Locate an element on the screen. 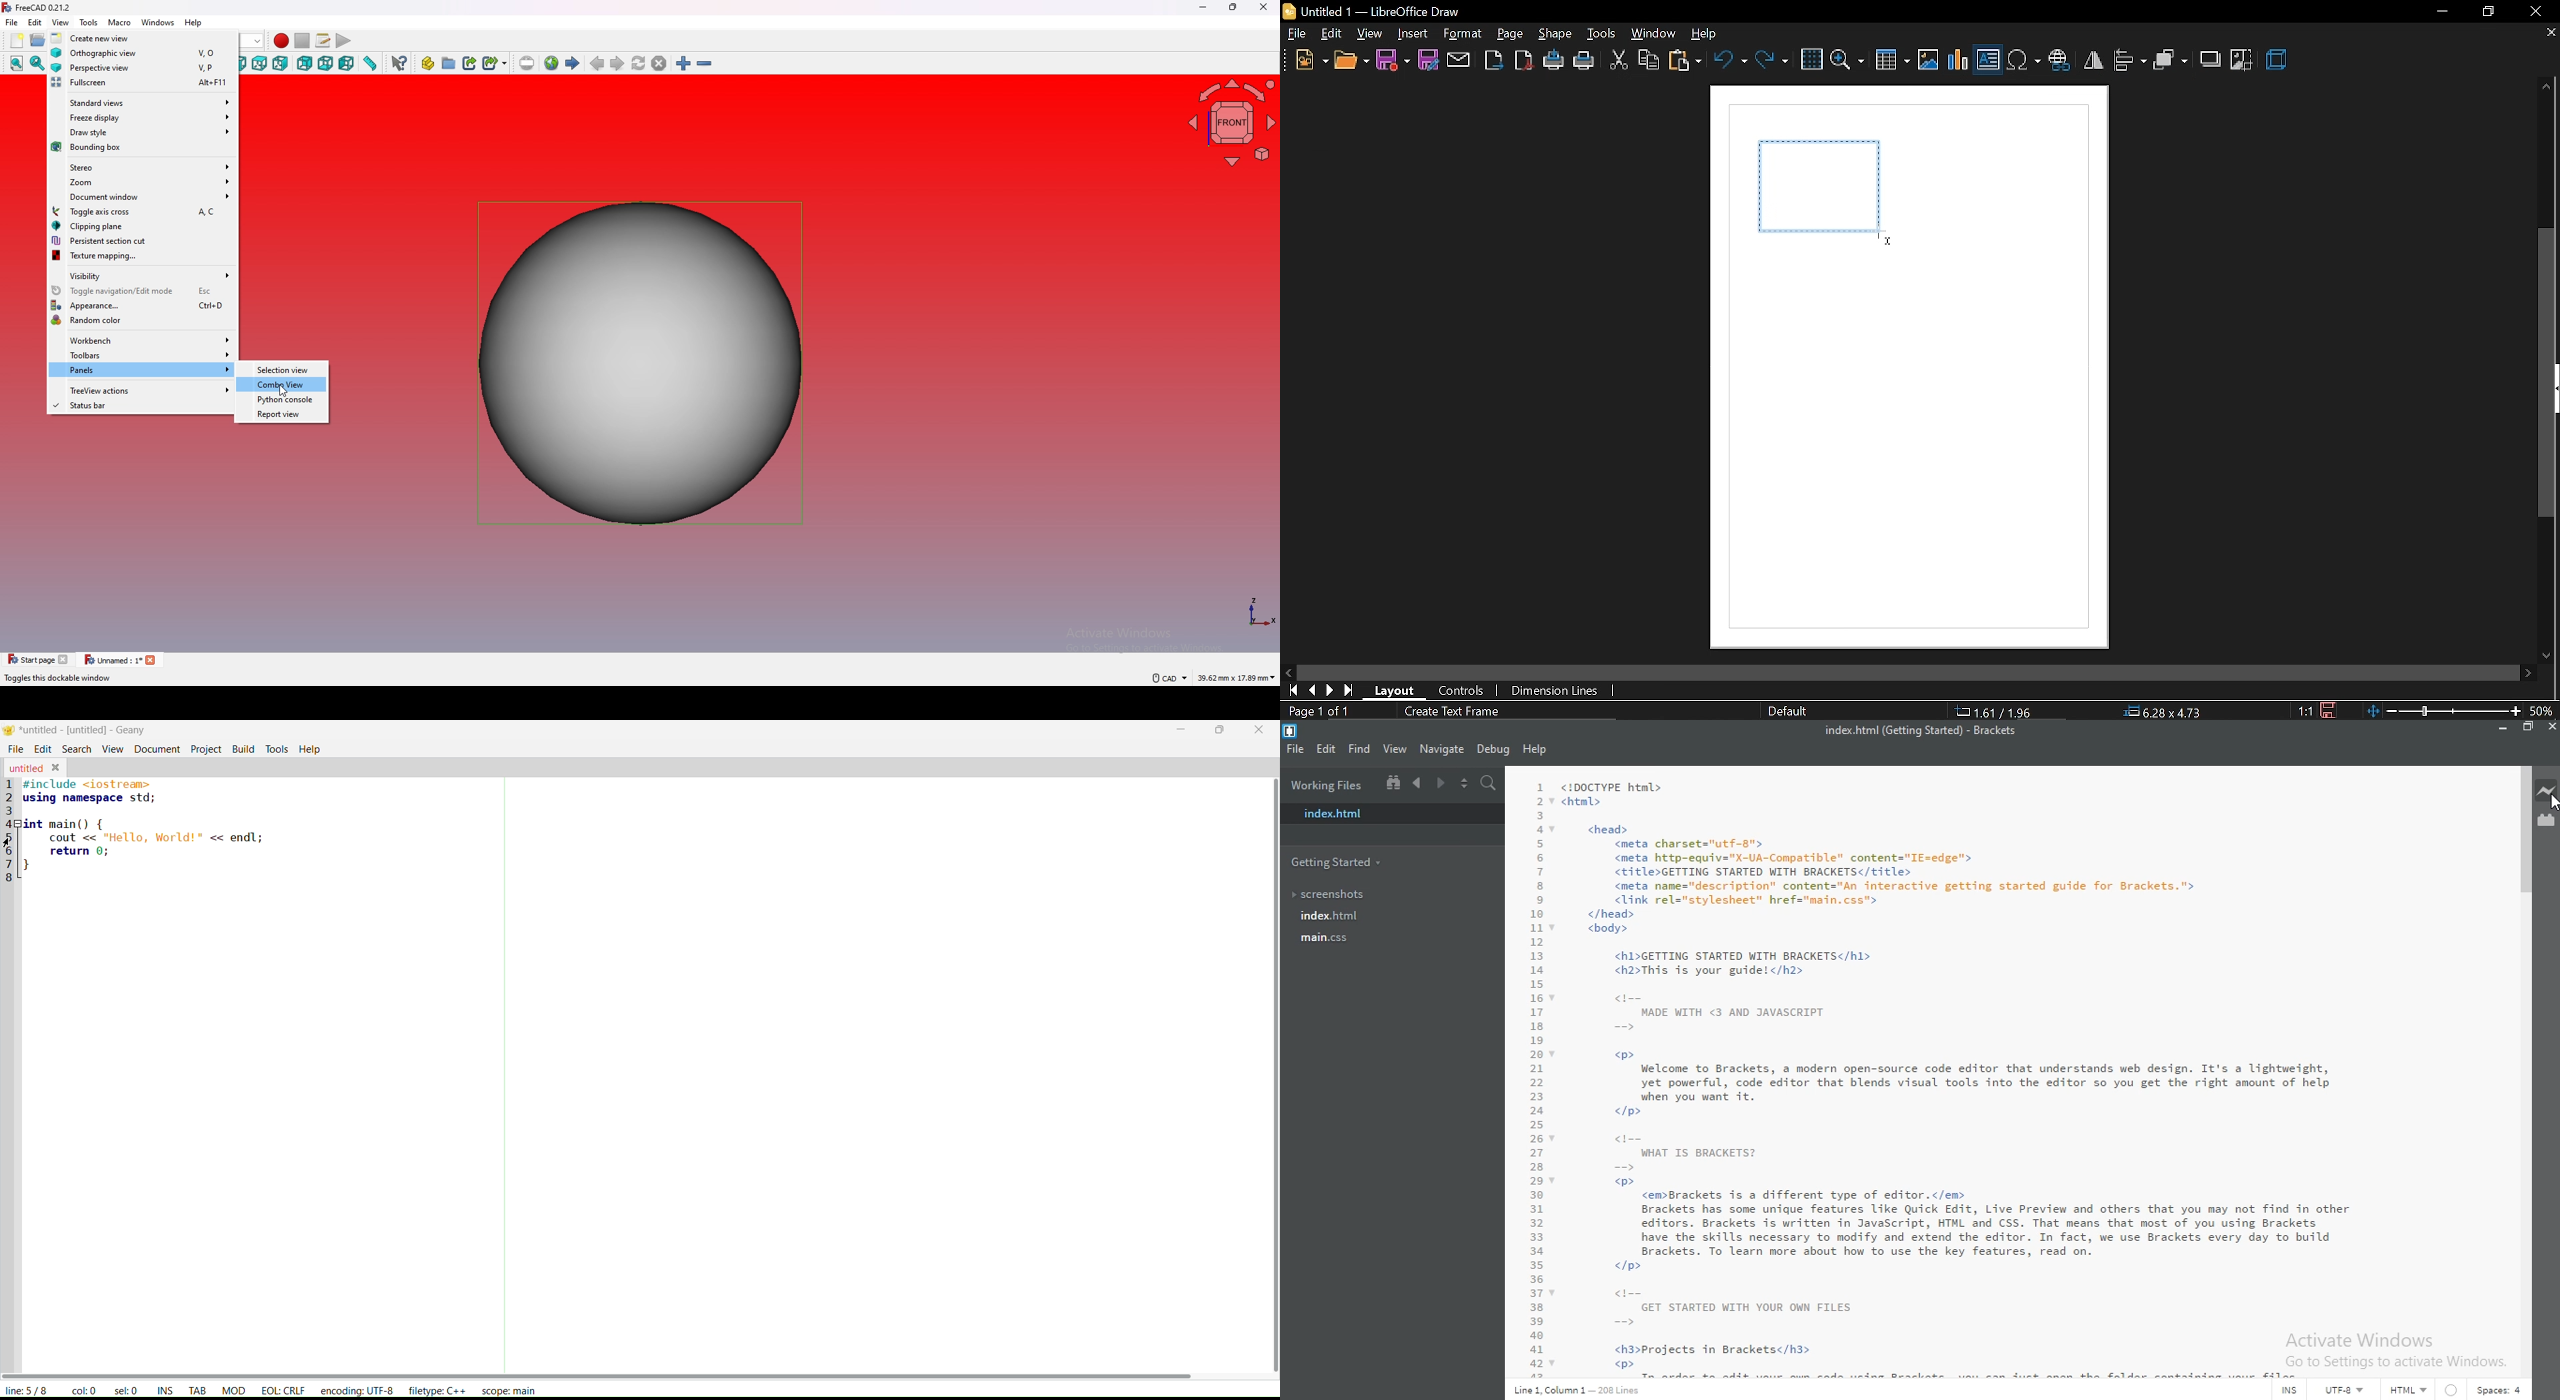 This screenshot has height=1400, width=2576. encoding: UTF-8 is located at coordinates (357, 1391).